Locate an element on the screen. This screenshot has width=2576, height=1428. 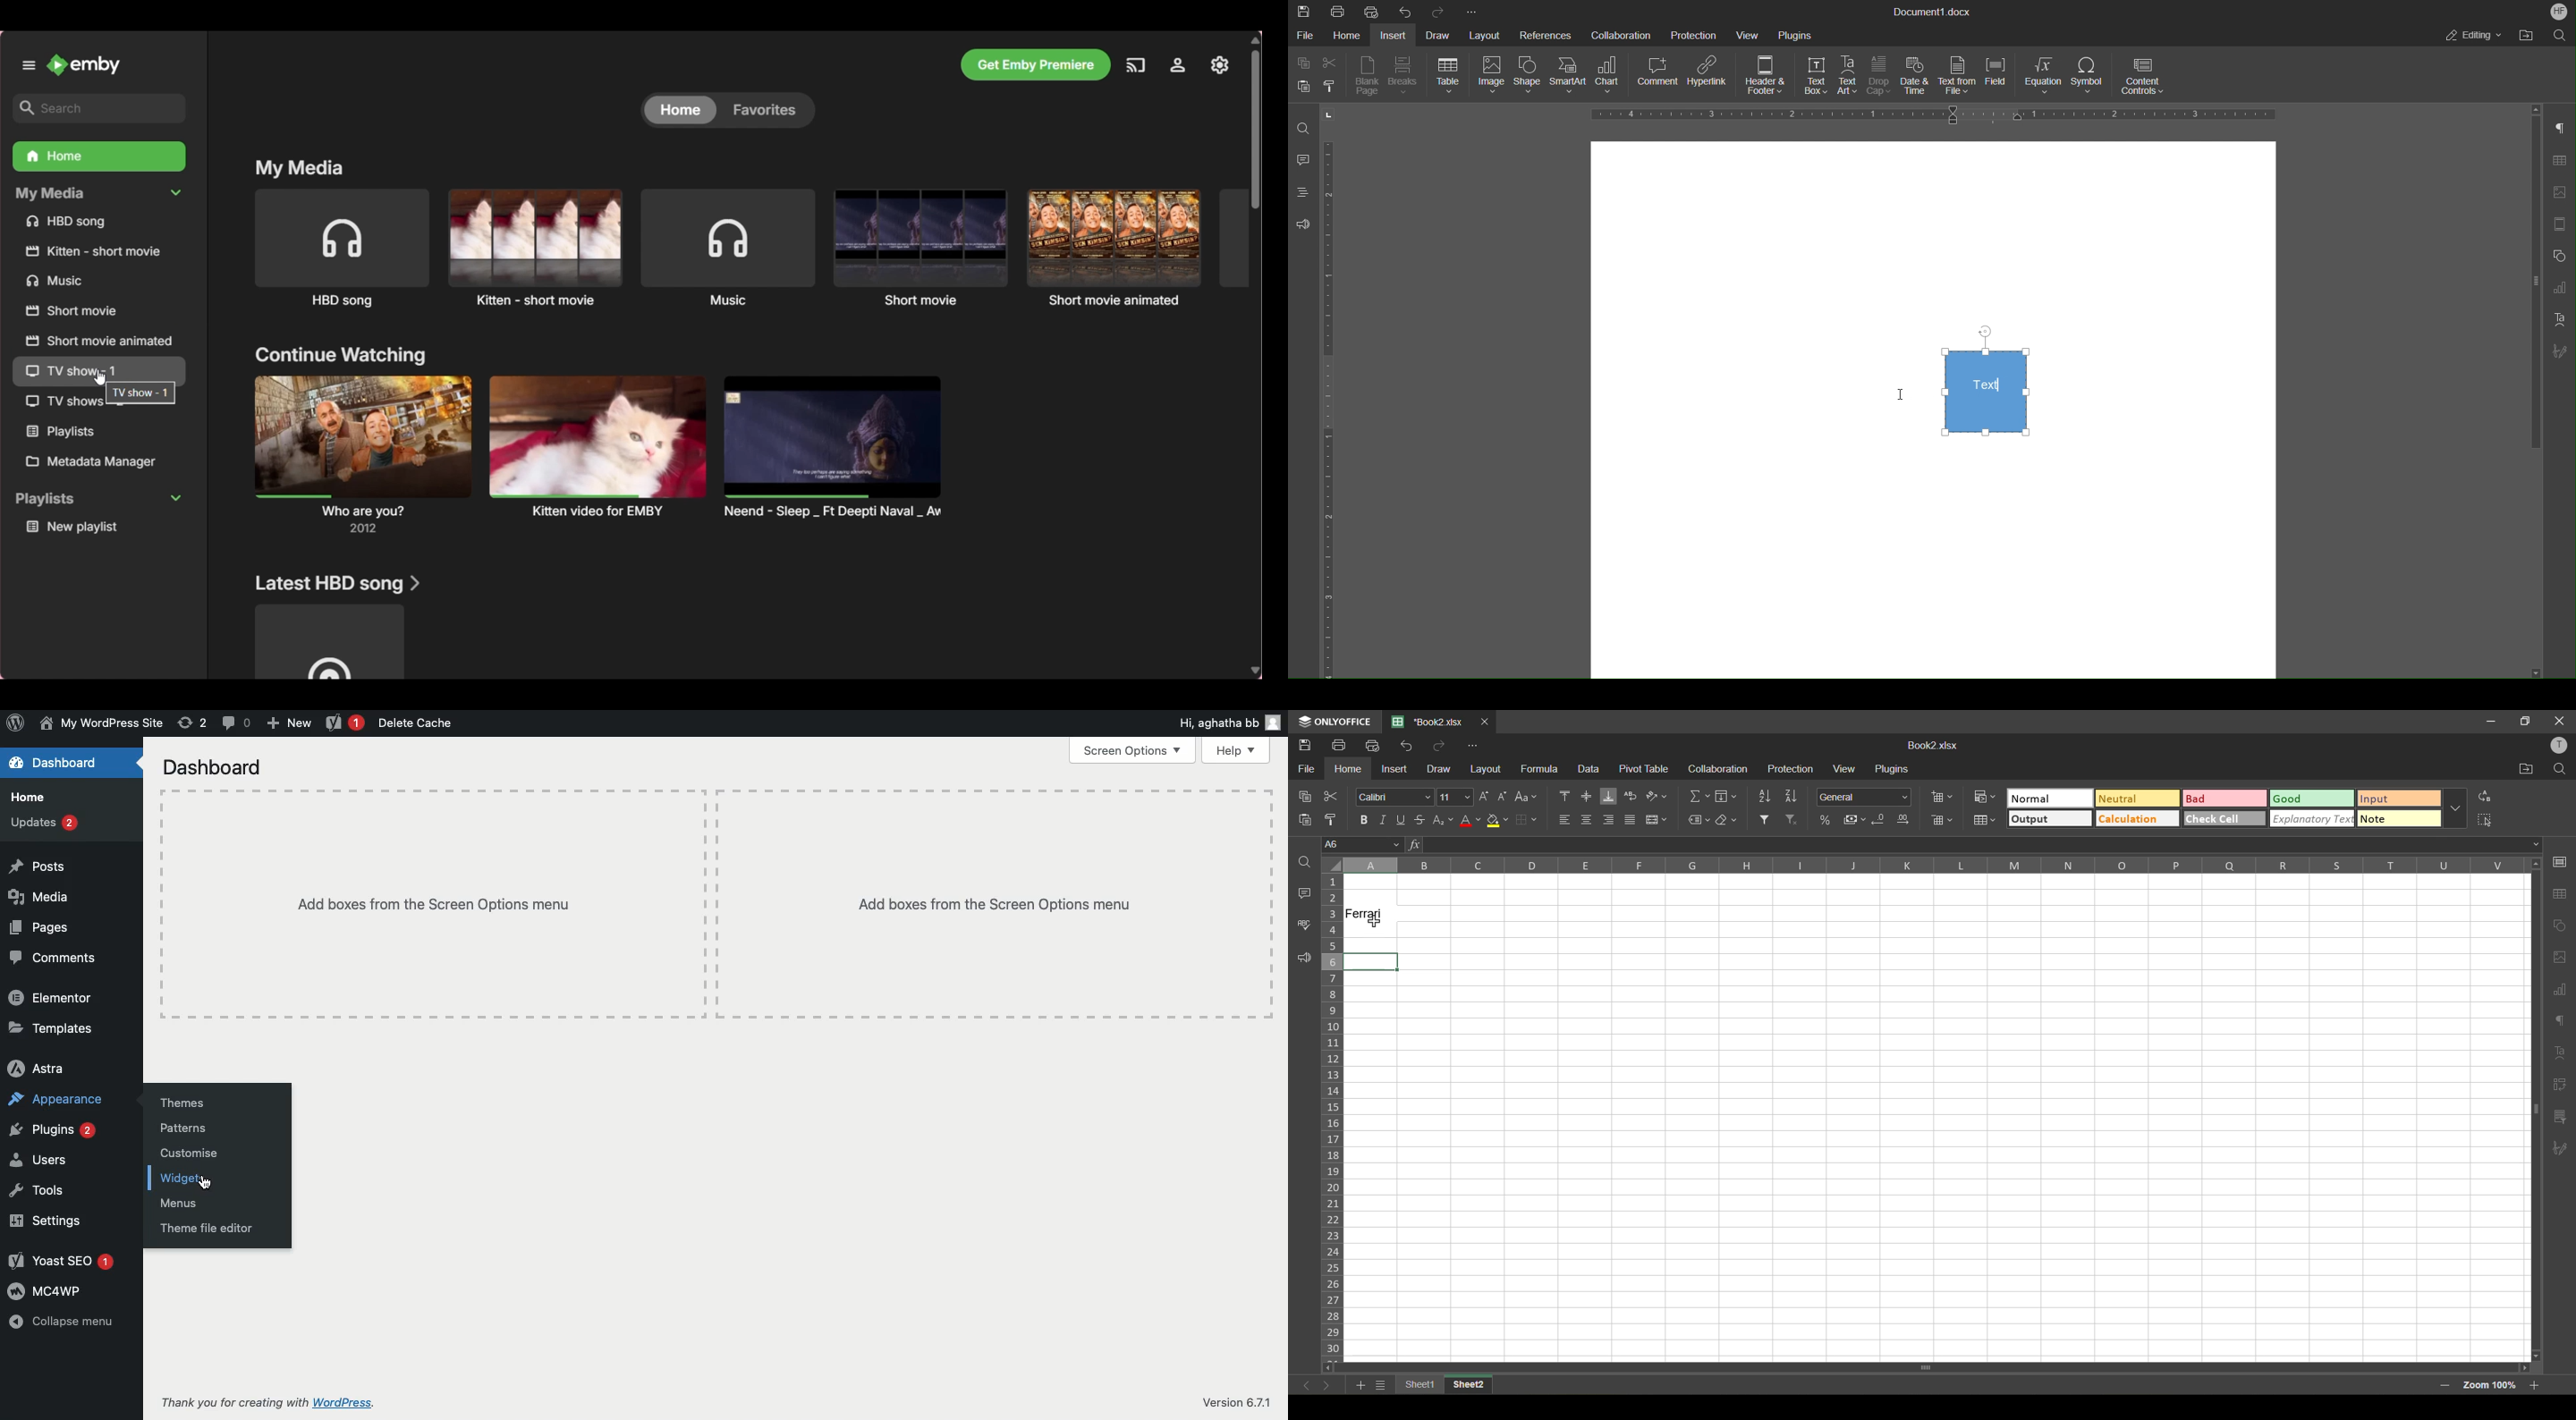
table is located at coordinates (2559, 894).